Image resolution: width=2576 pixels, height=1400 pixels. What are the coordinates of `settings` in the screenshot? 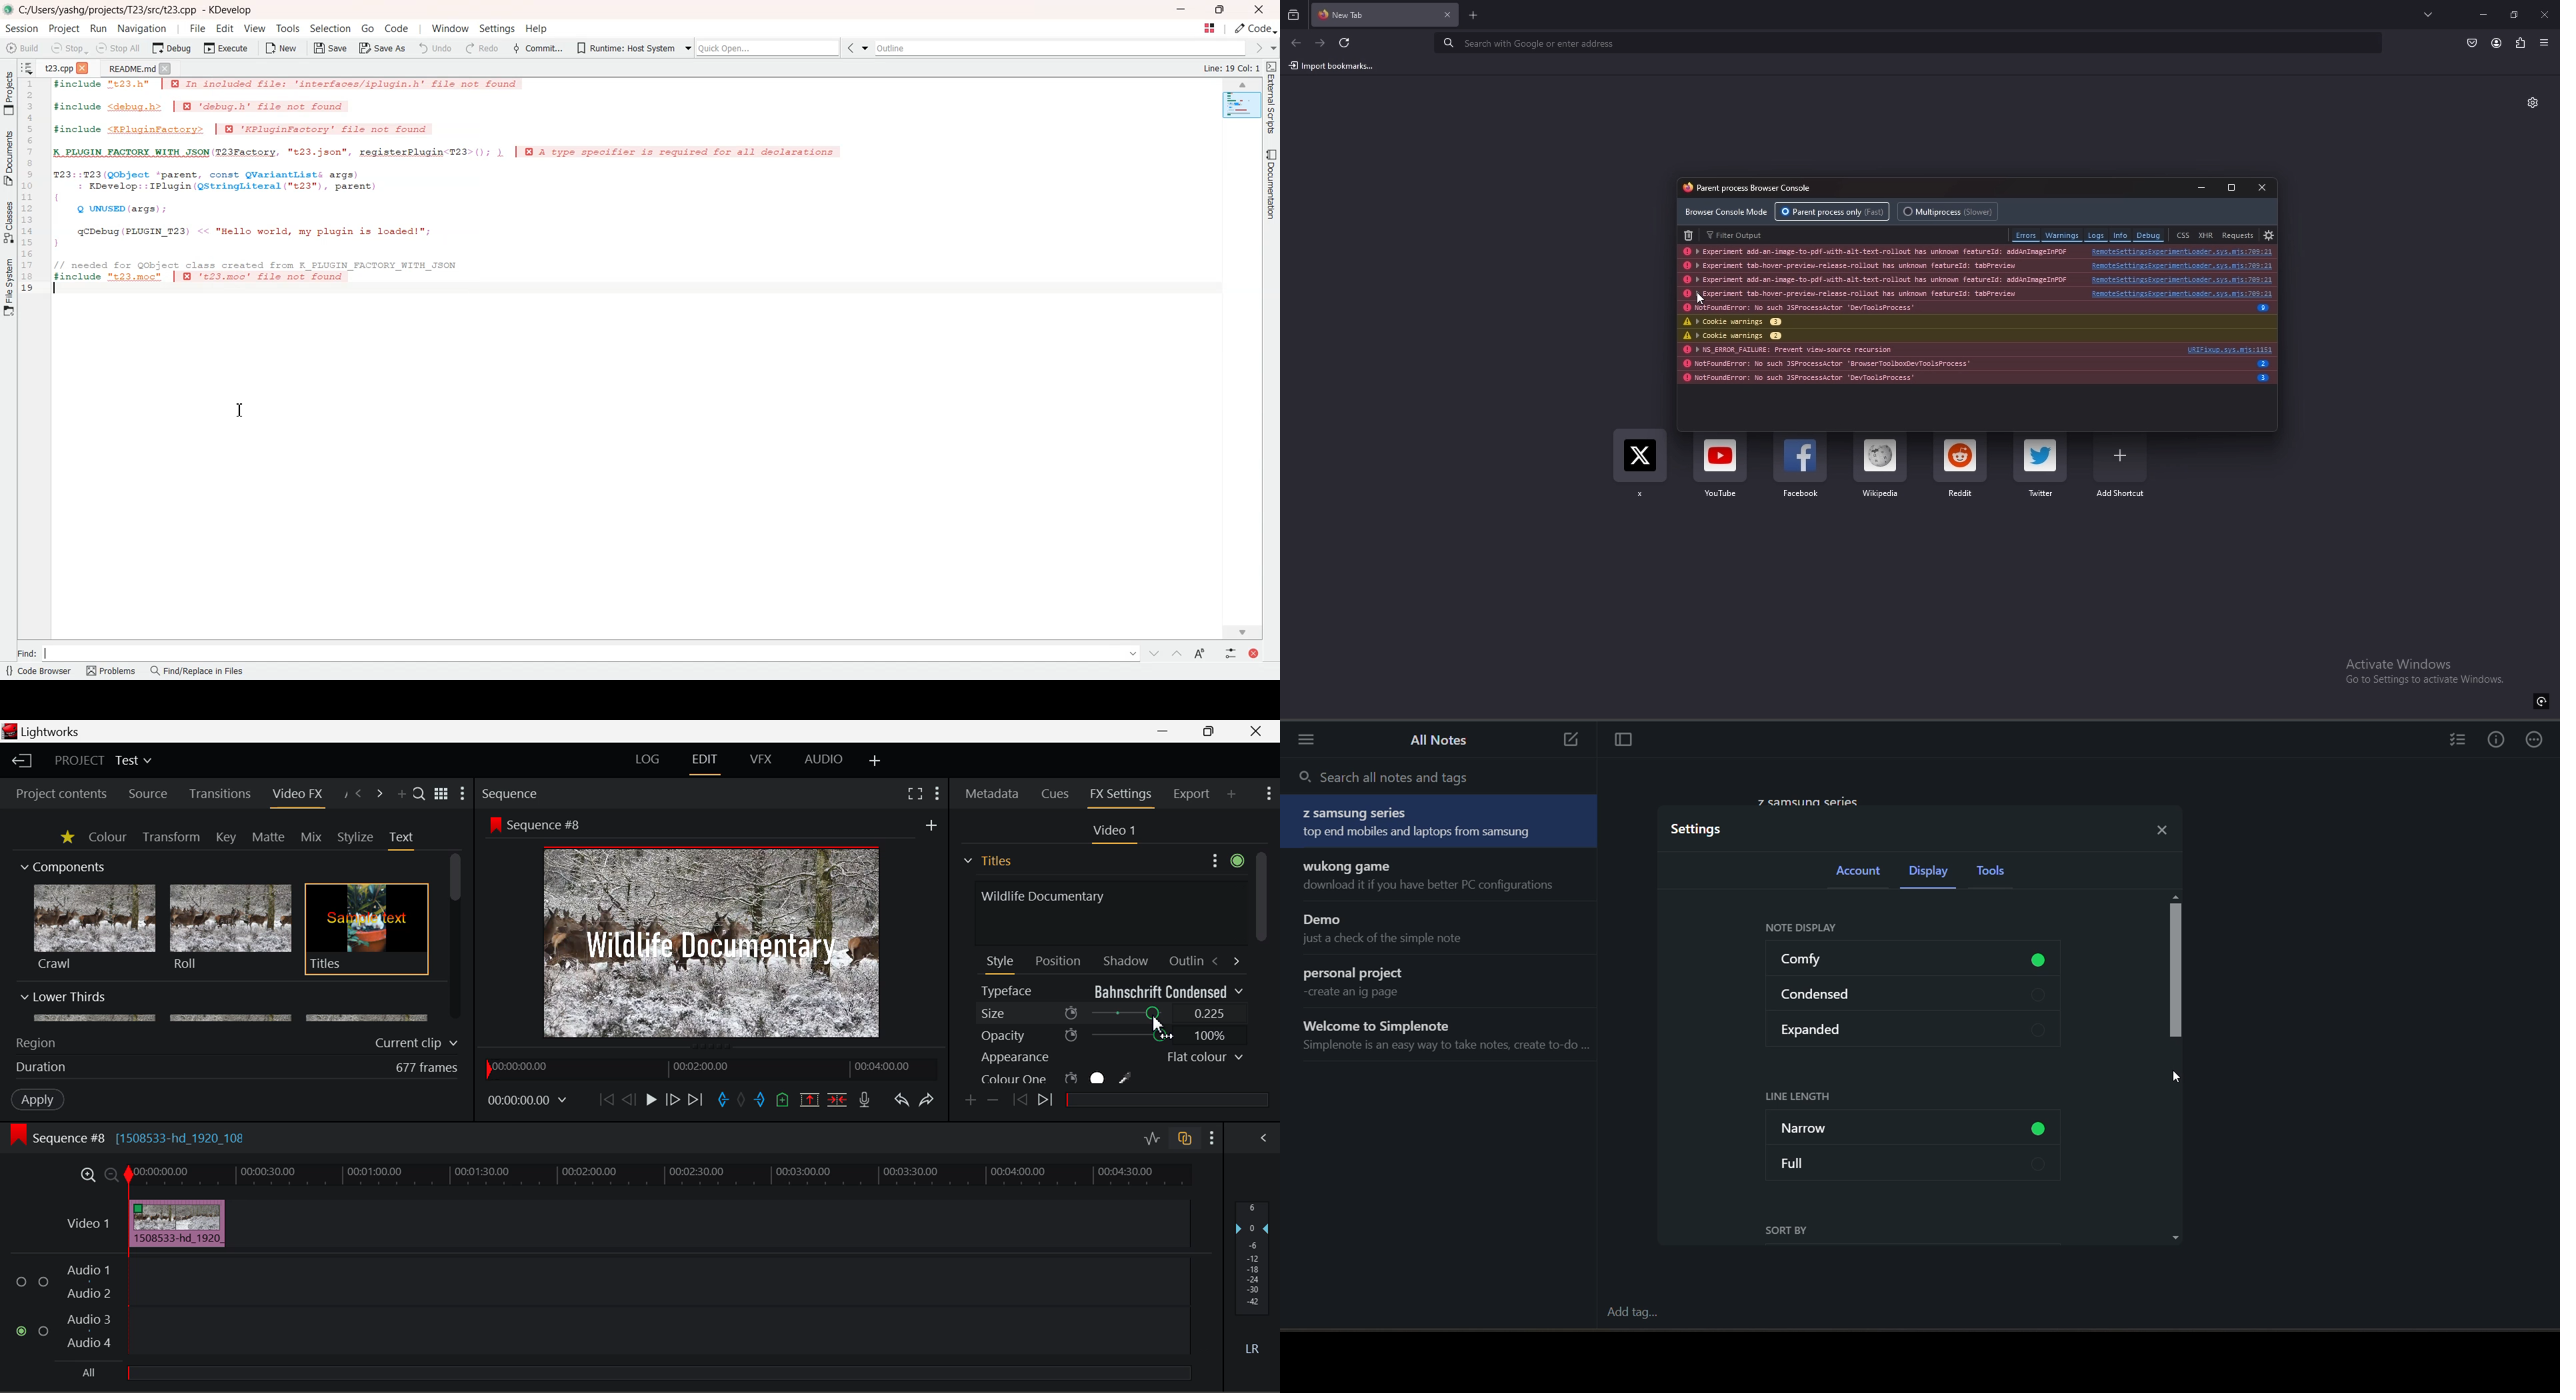 It's located at (2268, 235).